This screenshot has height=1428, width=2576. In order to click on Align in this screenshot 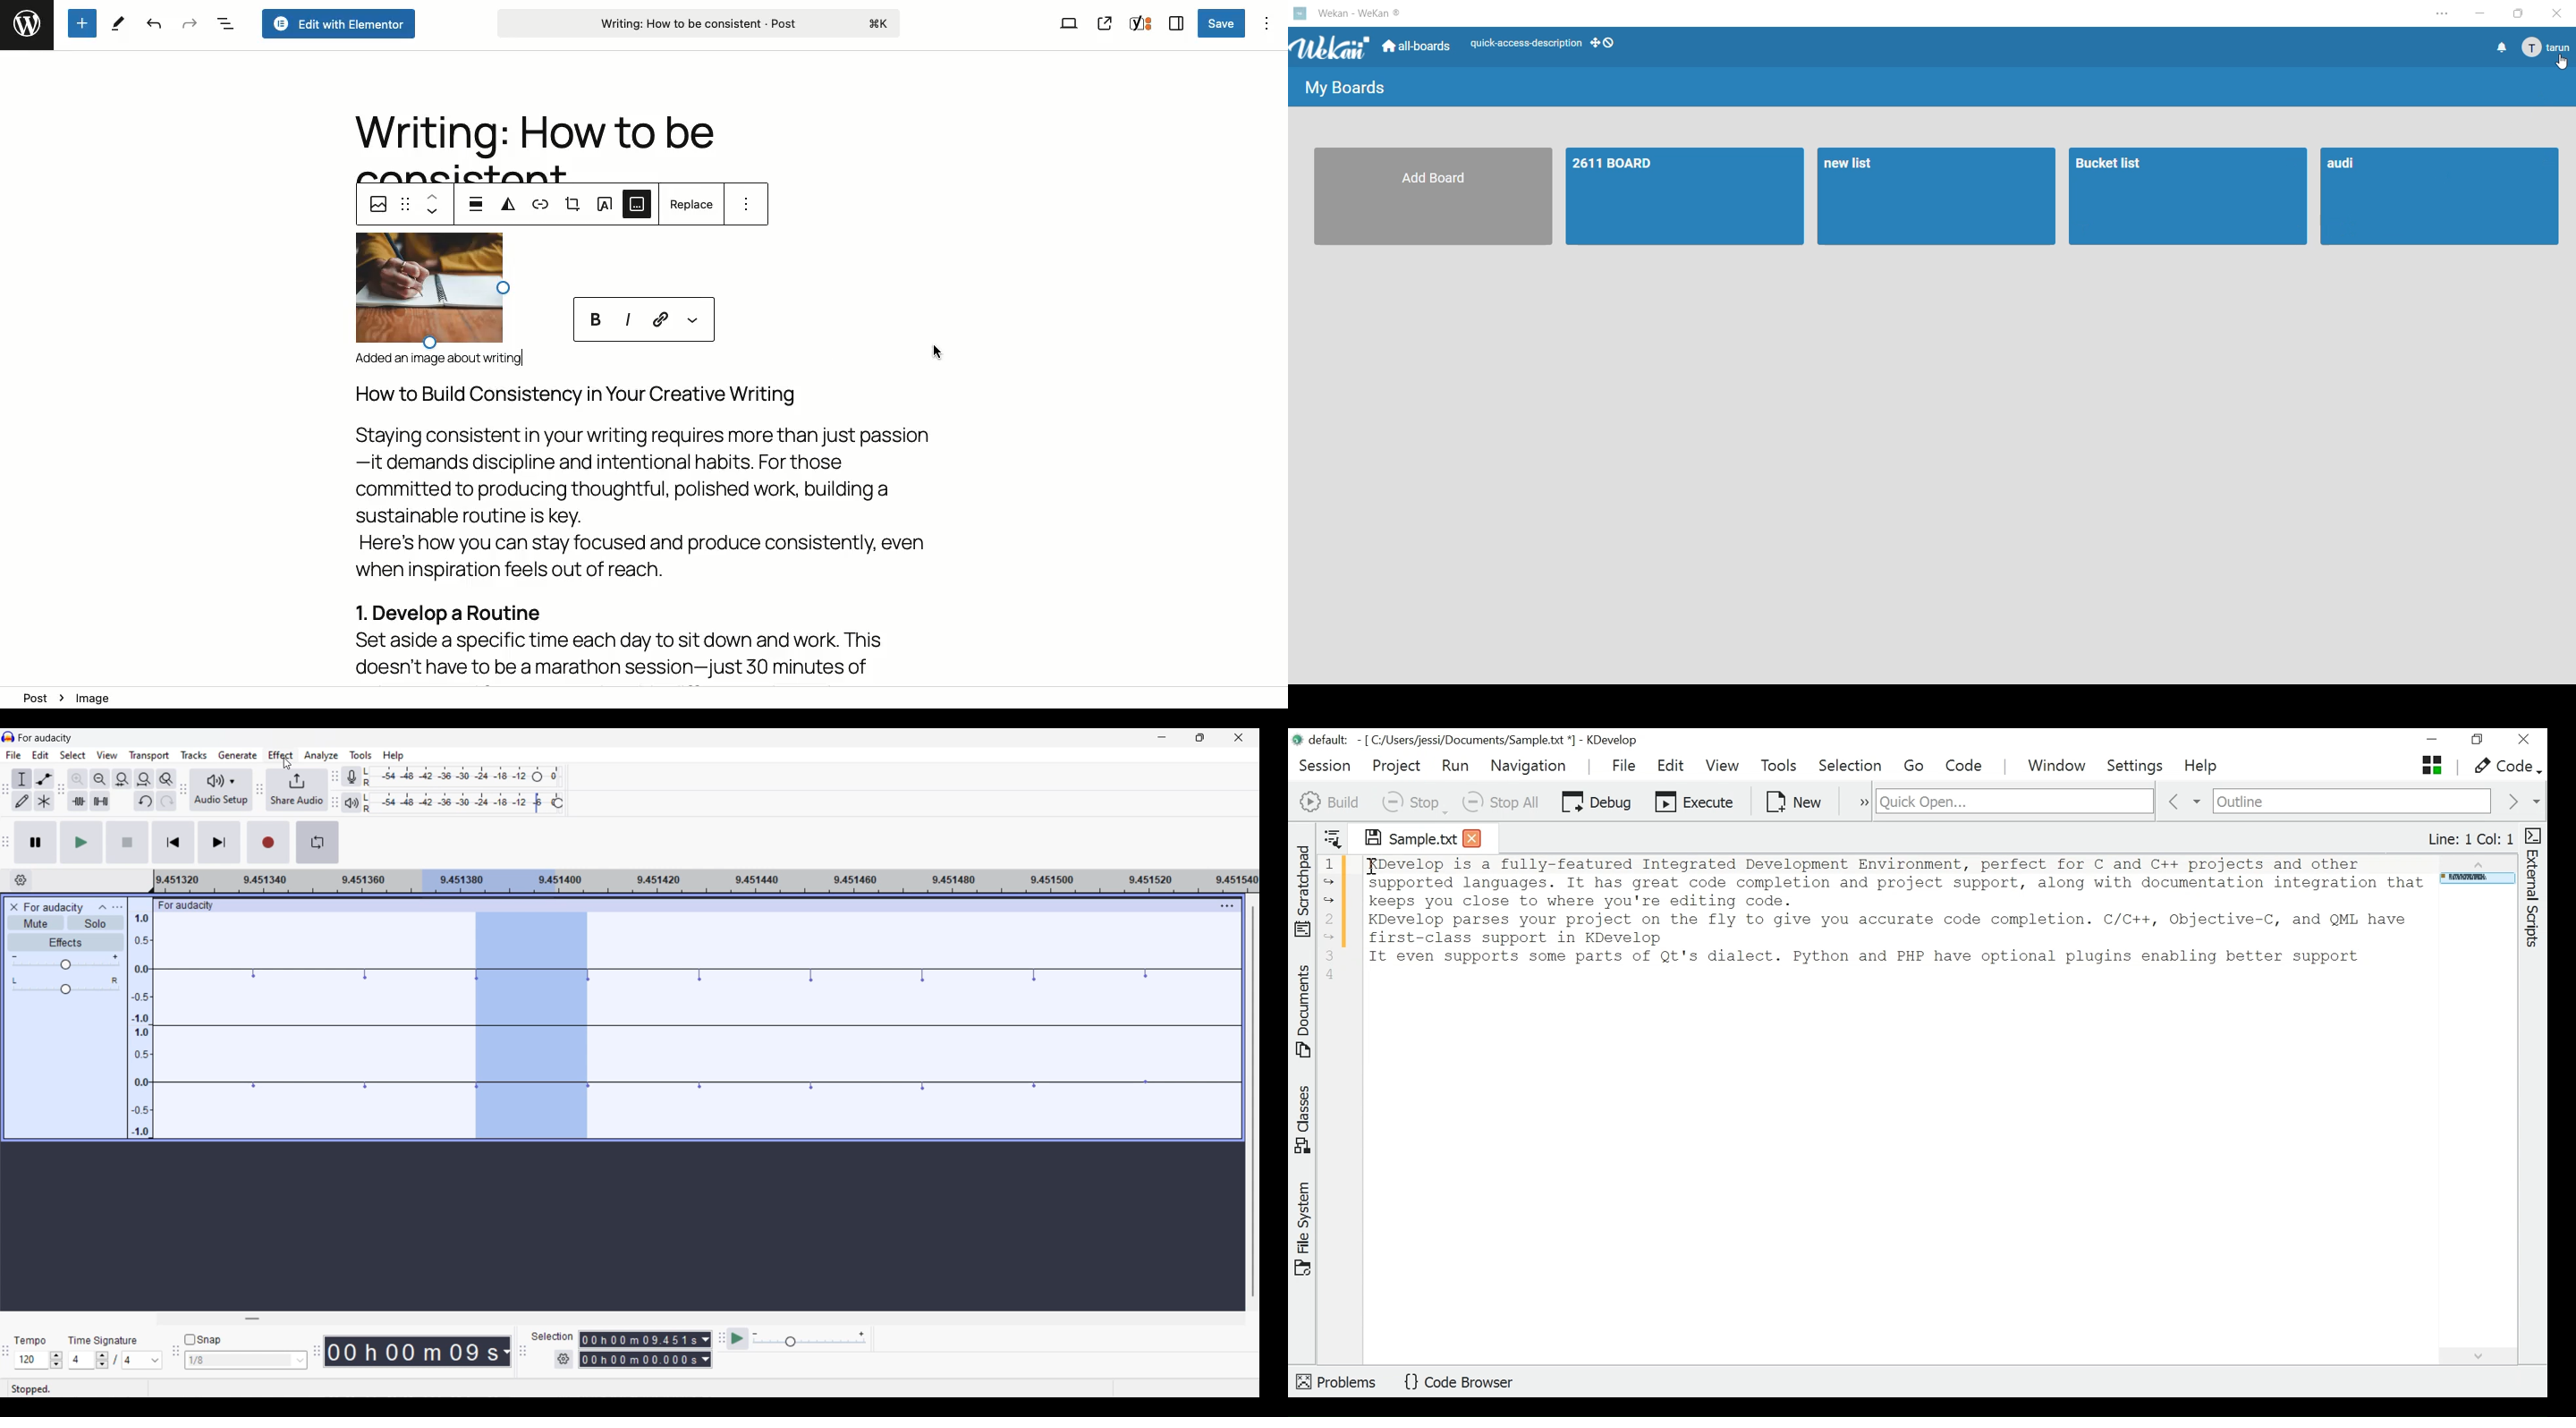, I will do `click(478, 202)`.